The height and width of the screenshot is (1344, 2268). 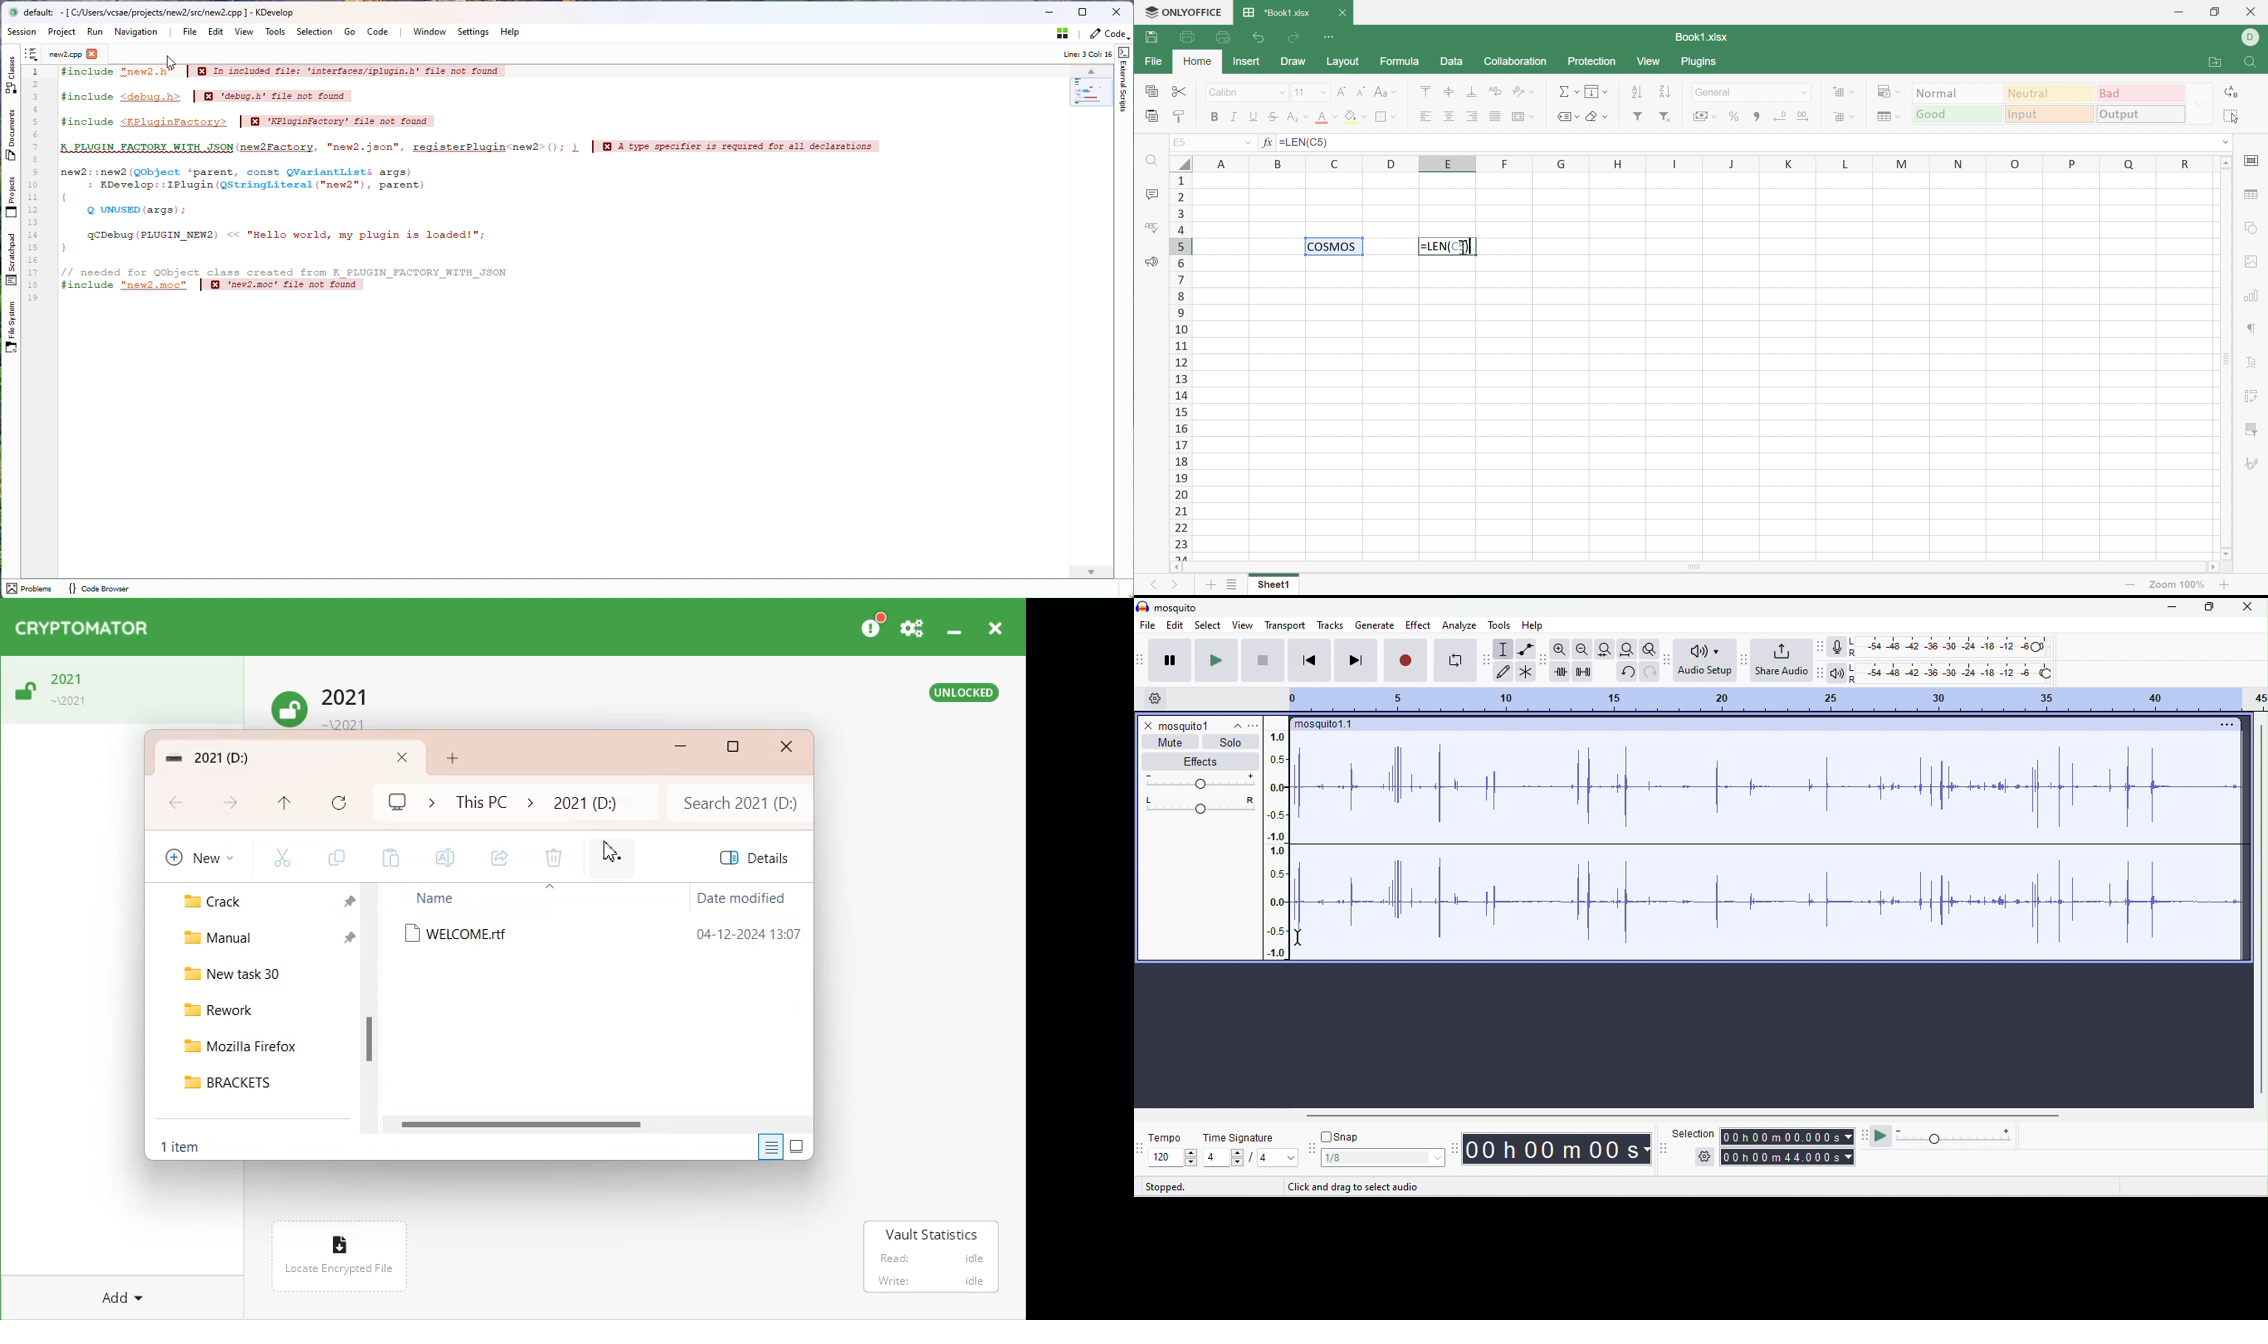 I want to click on Book1.xlsx, so click(x=1276, y=13).